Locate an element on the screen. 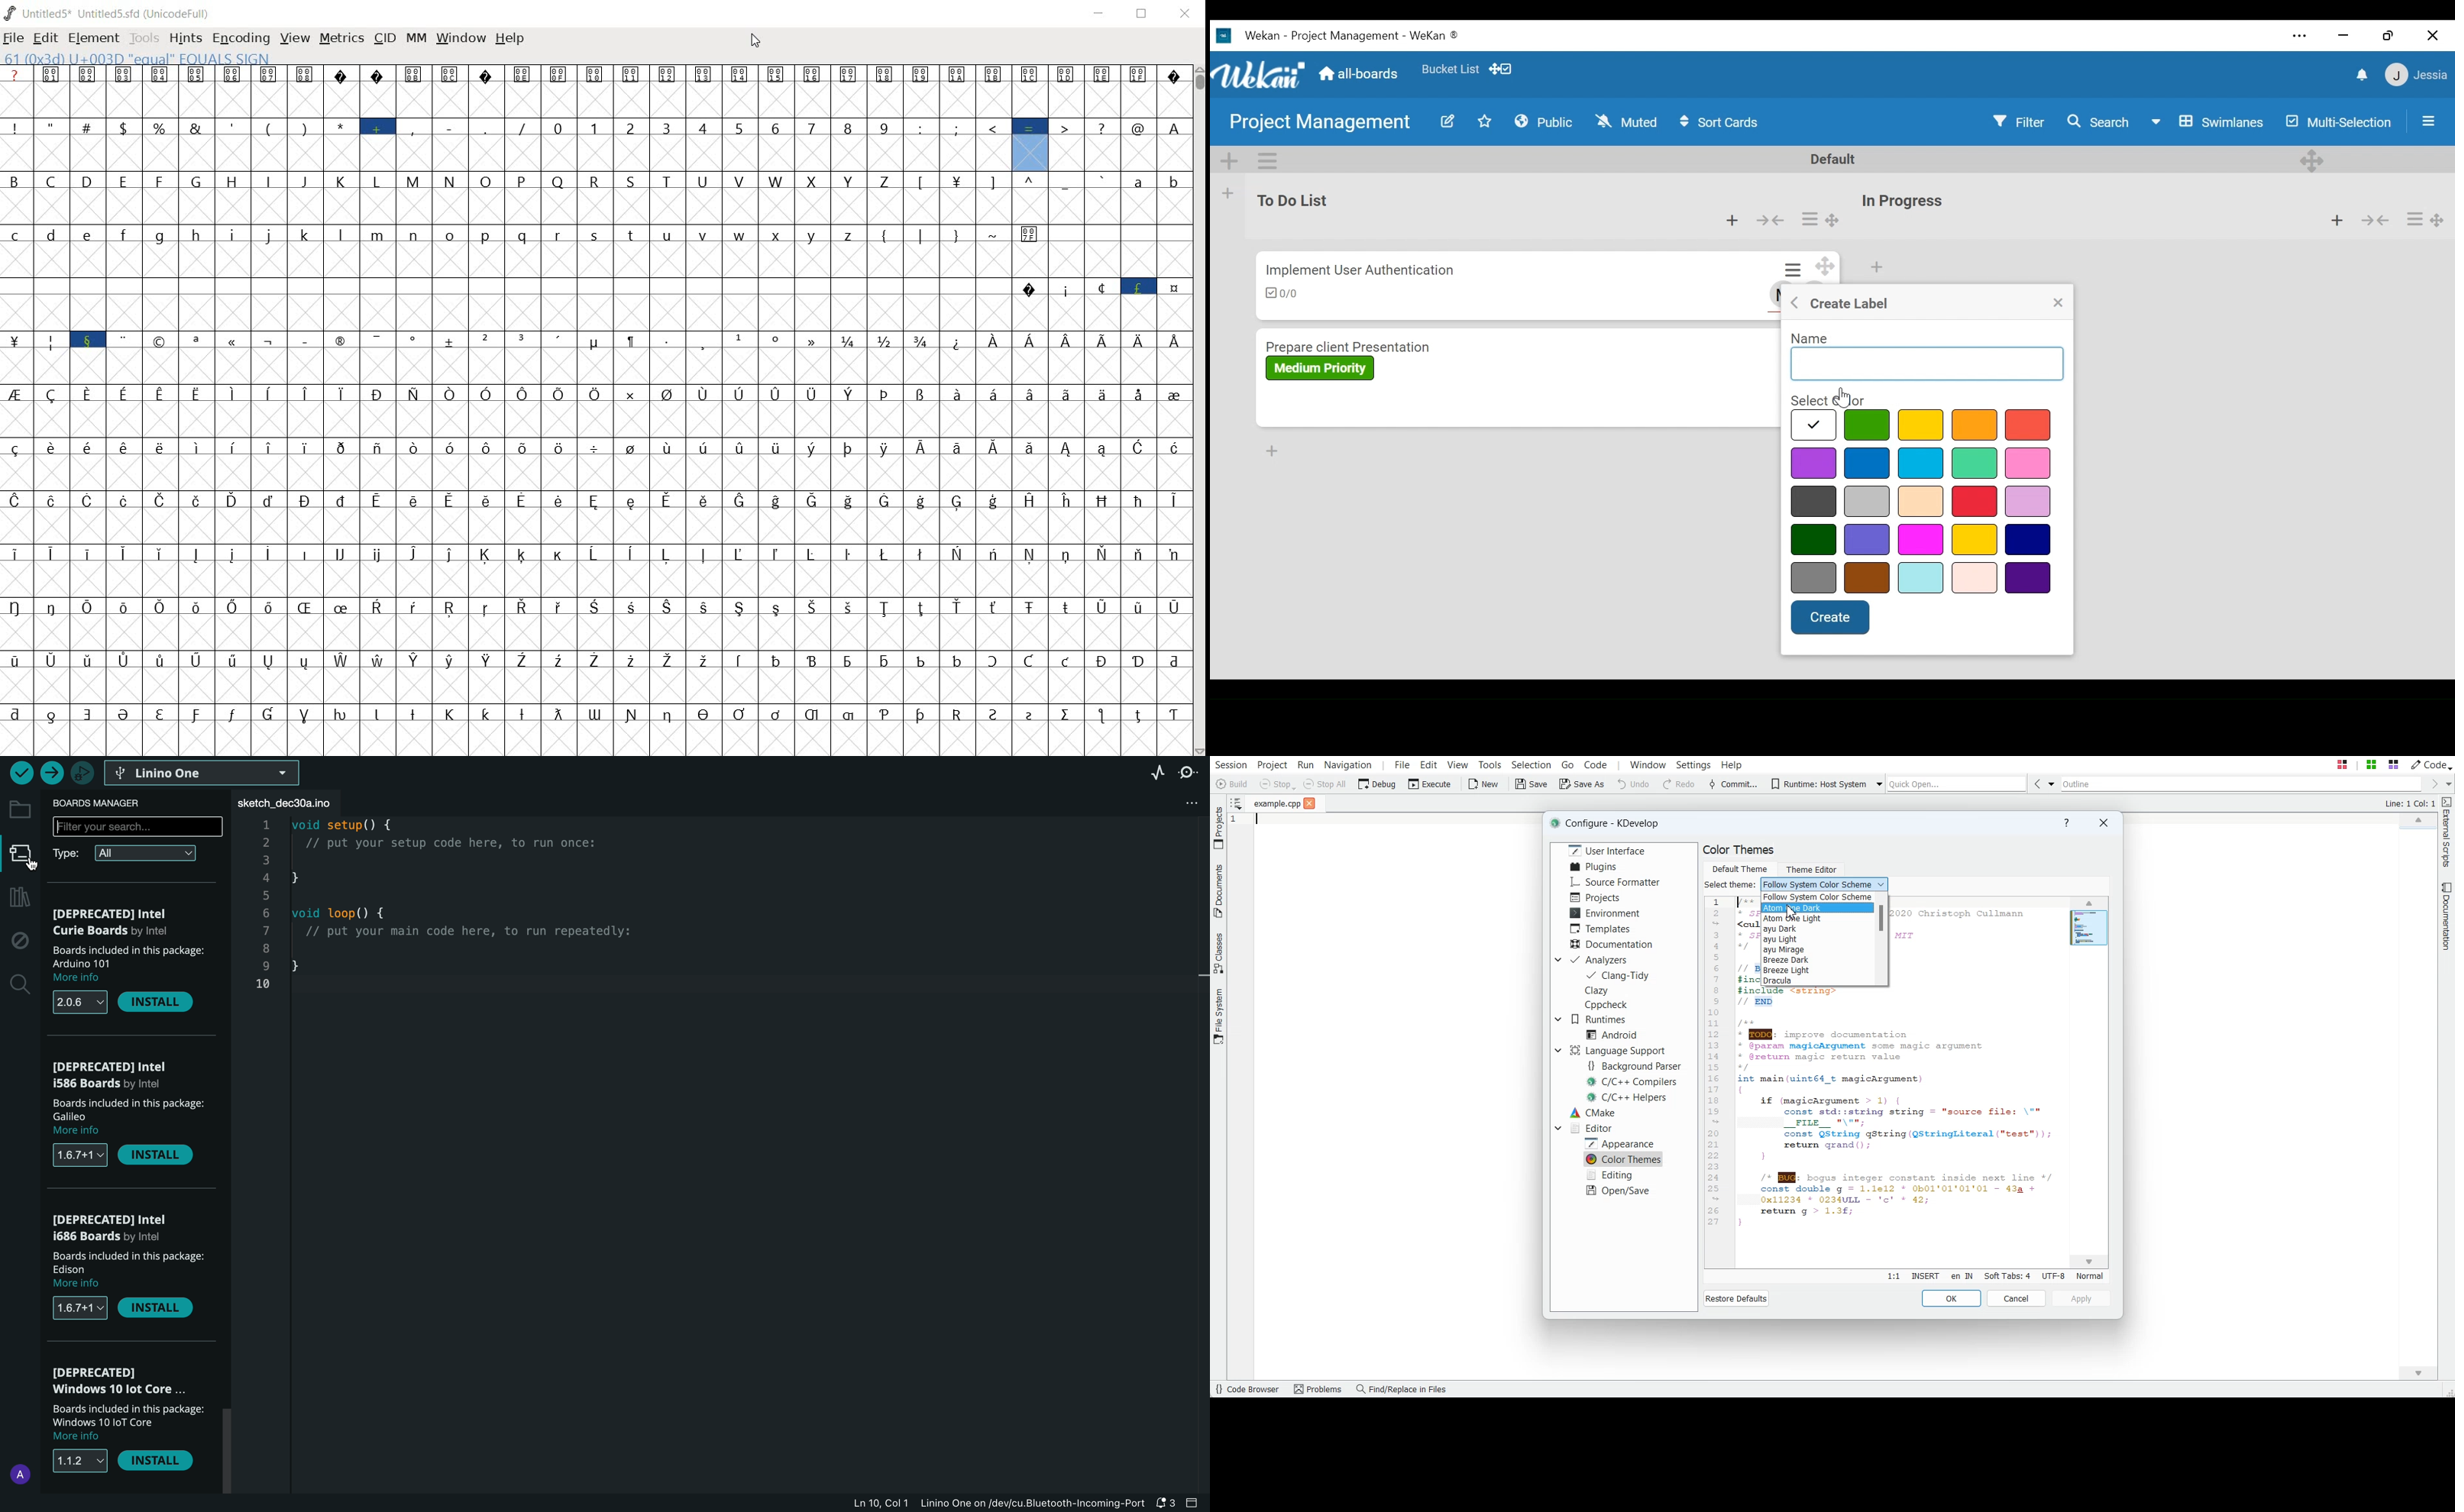 This screenshot has width=2464, height=1512. boards manager is located at coordinates (106, 801).